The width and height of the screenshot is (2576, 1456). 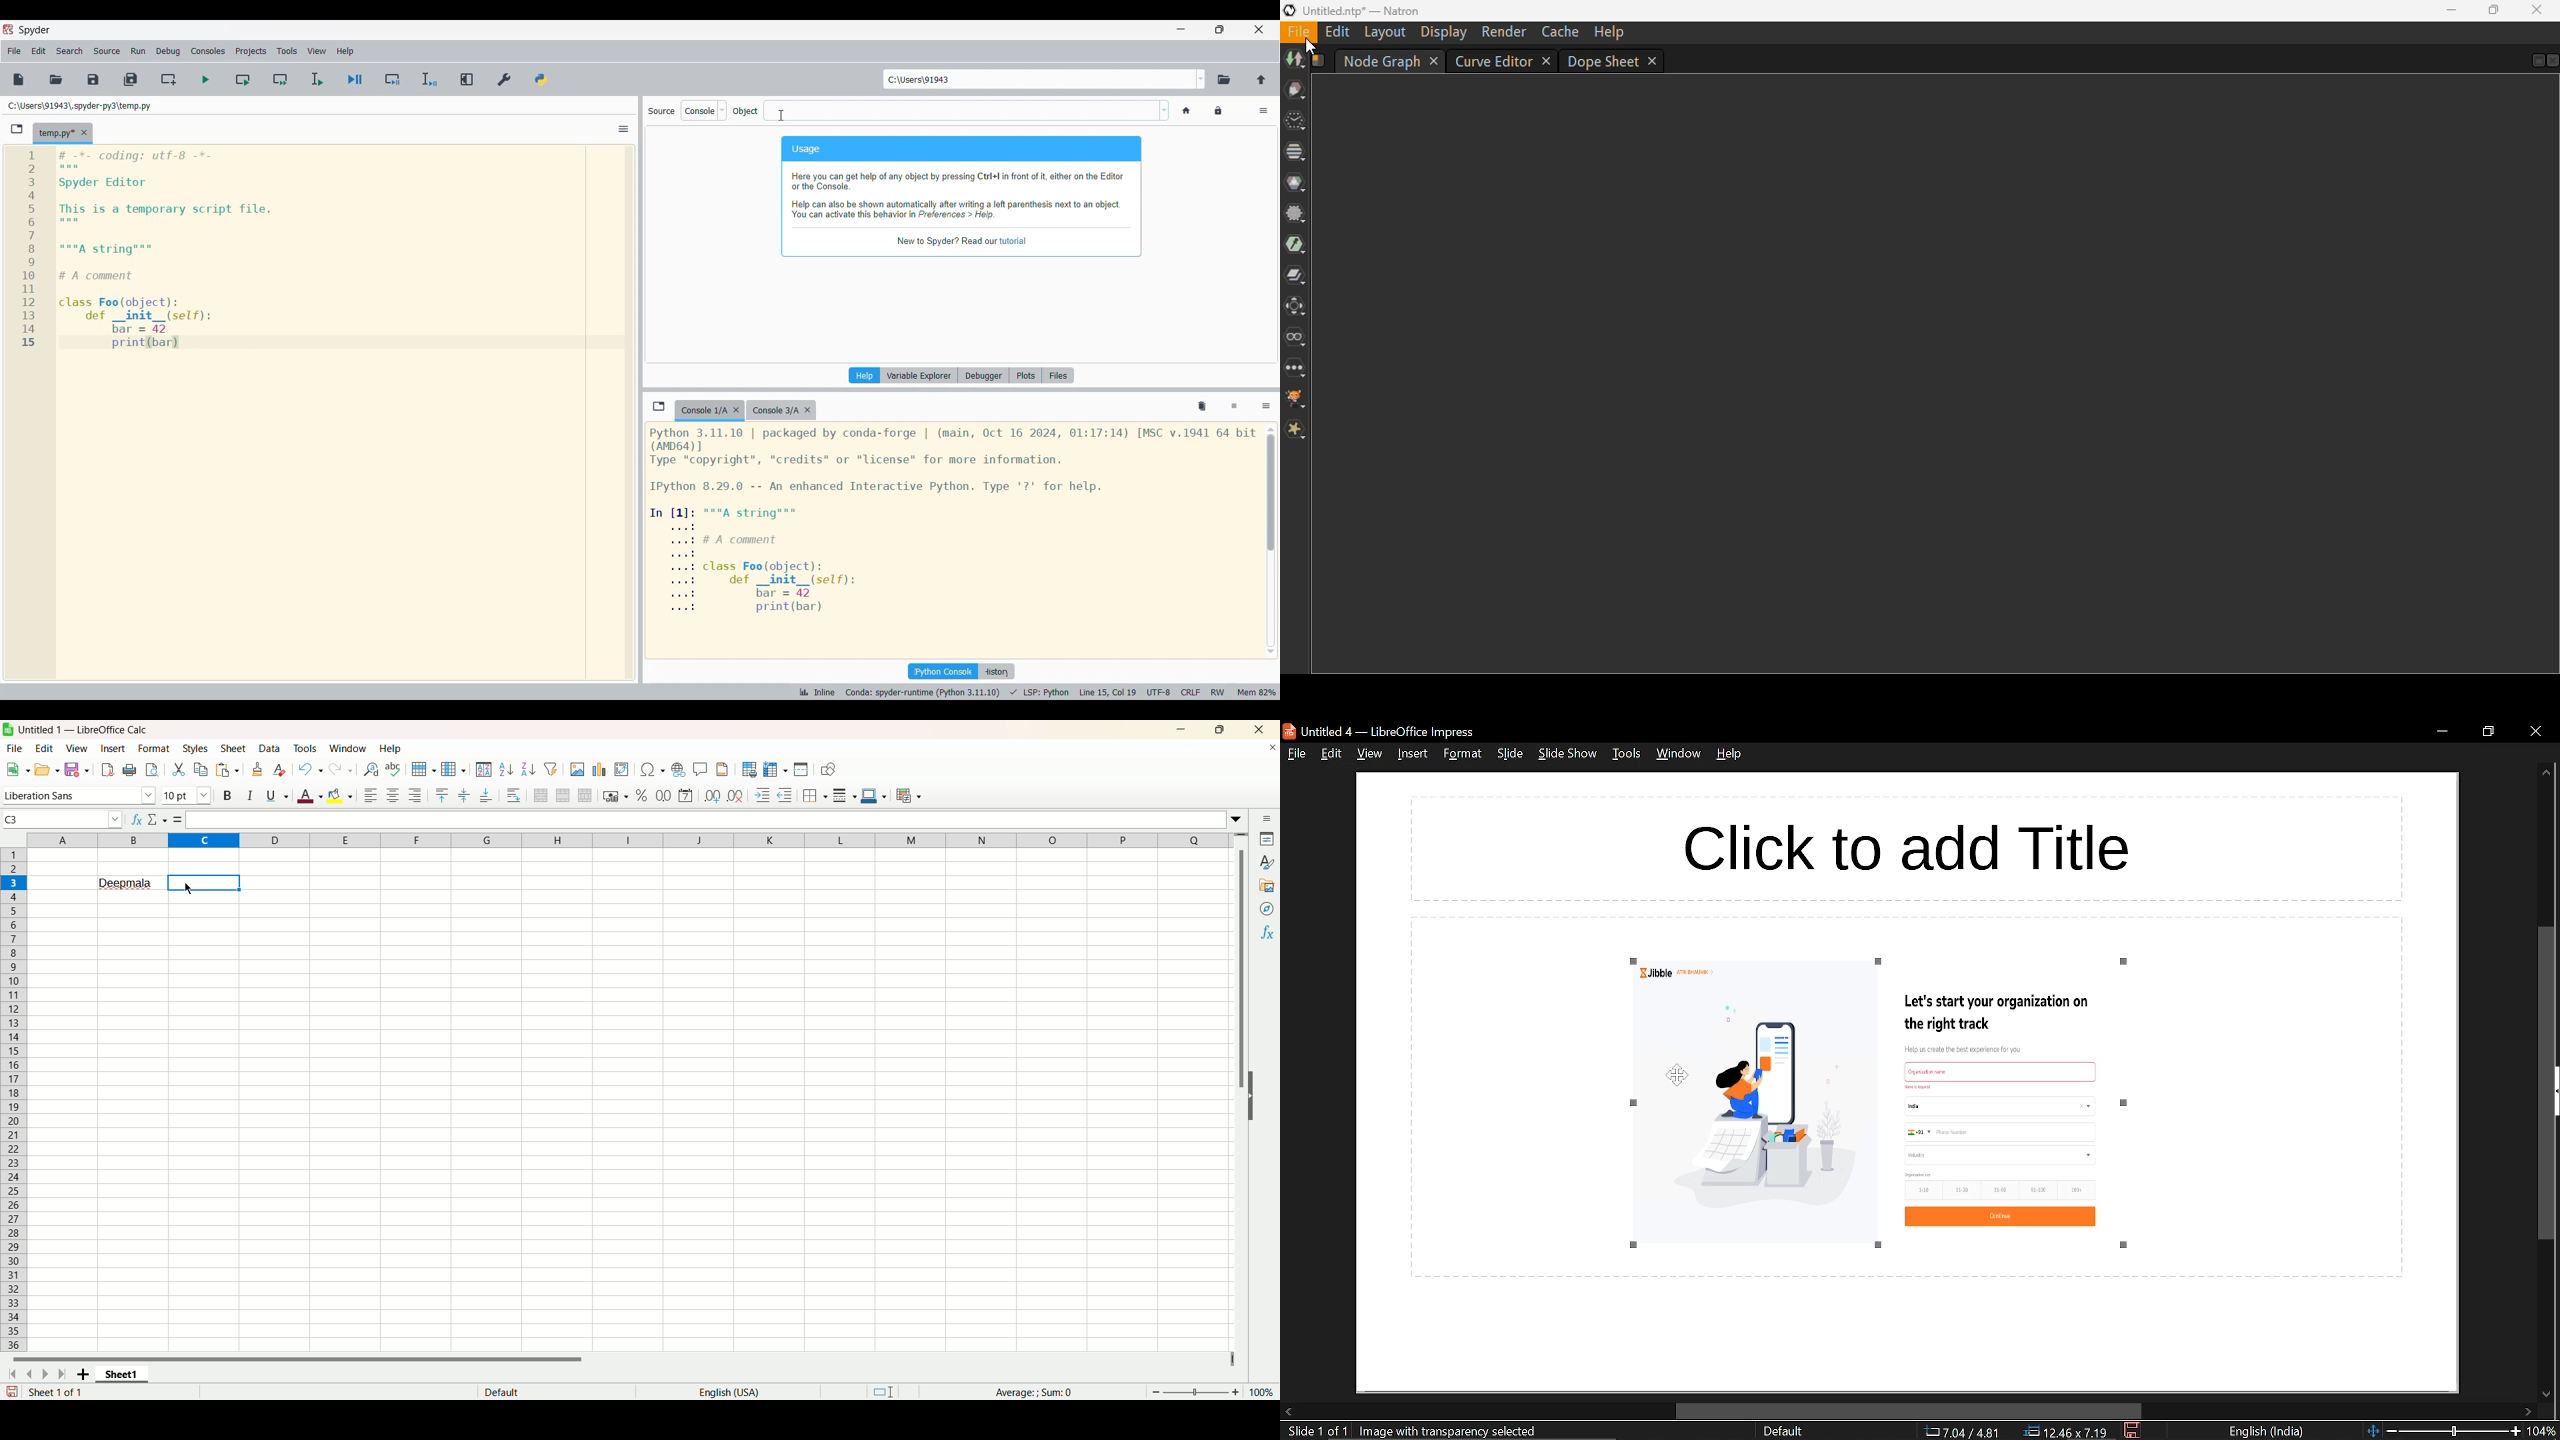 I want to click on current zoom, so click(x=2545, y=1431).